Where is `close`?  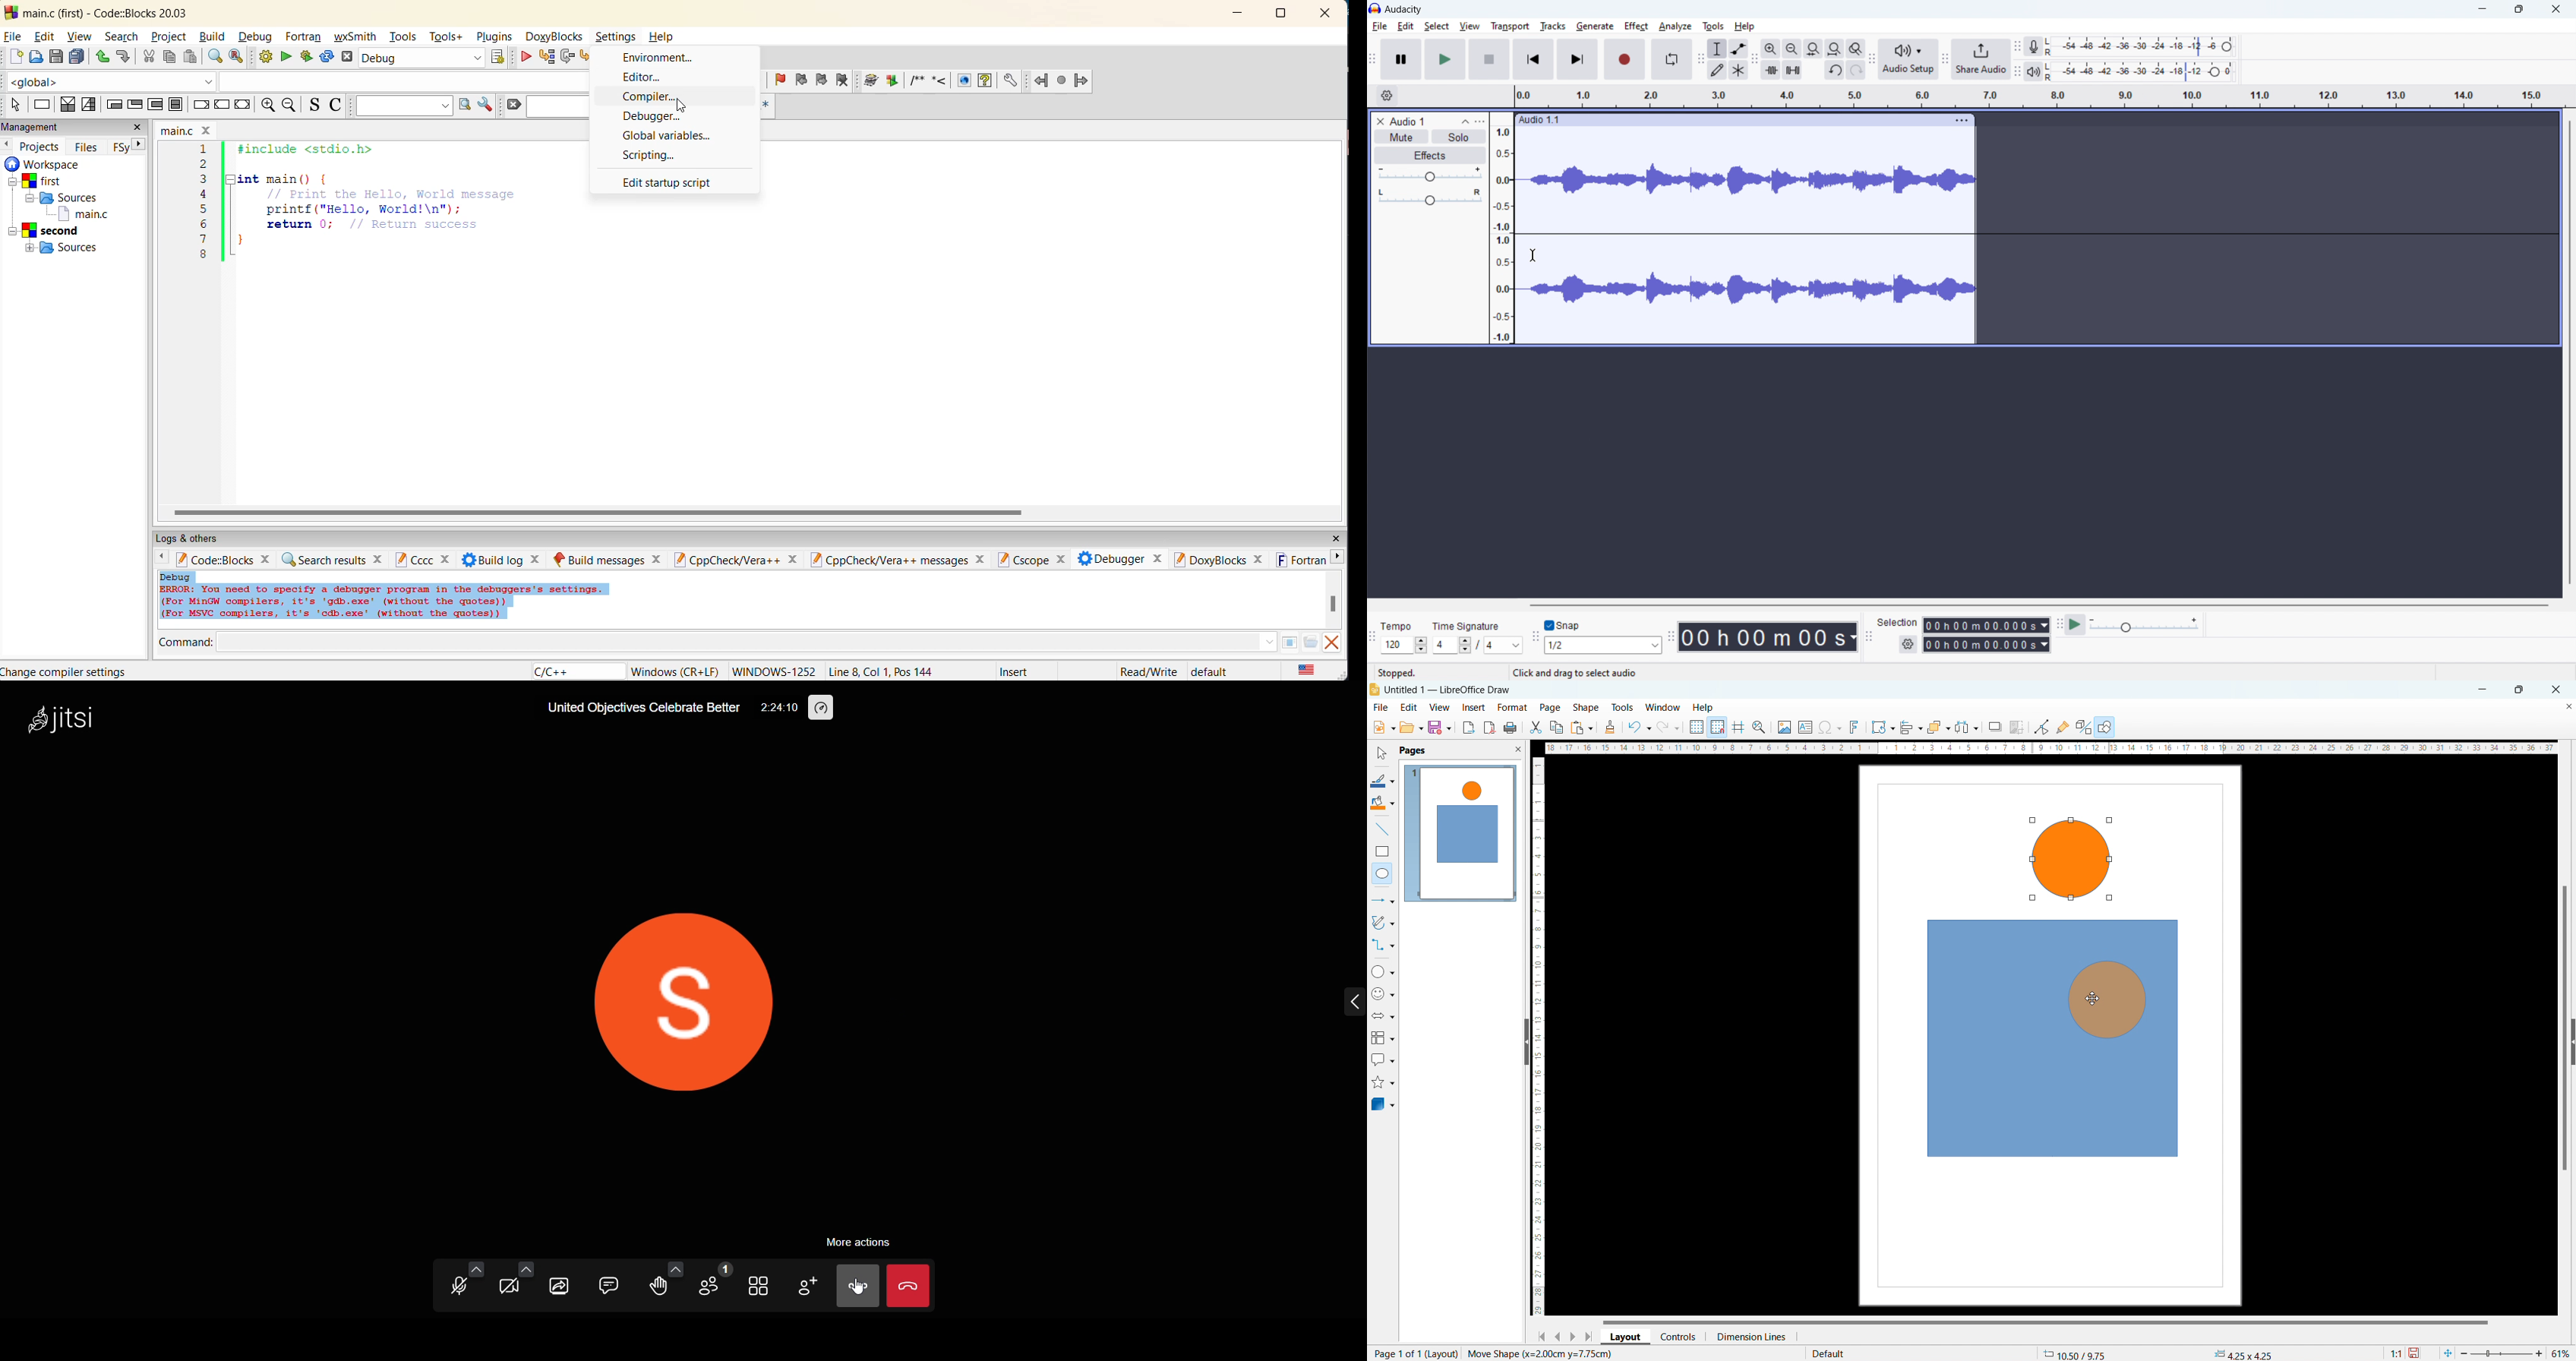
close is located at coordinates (2556, 9).